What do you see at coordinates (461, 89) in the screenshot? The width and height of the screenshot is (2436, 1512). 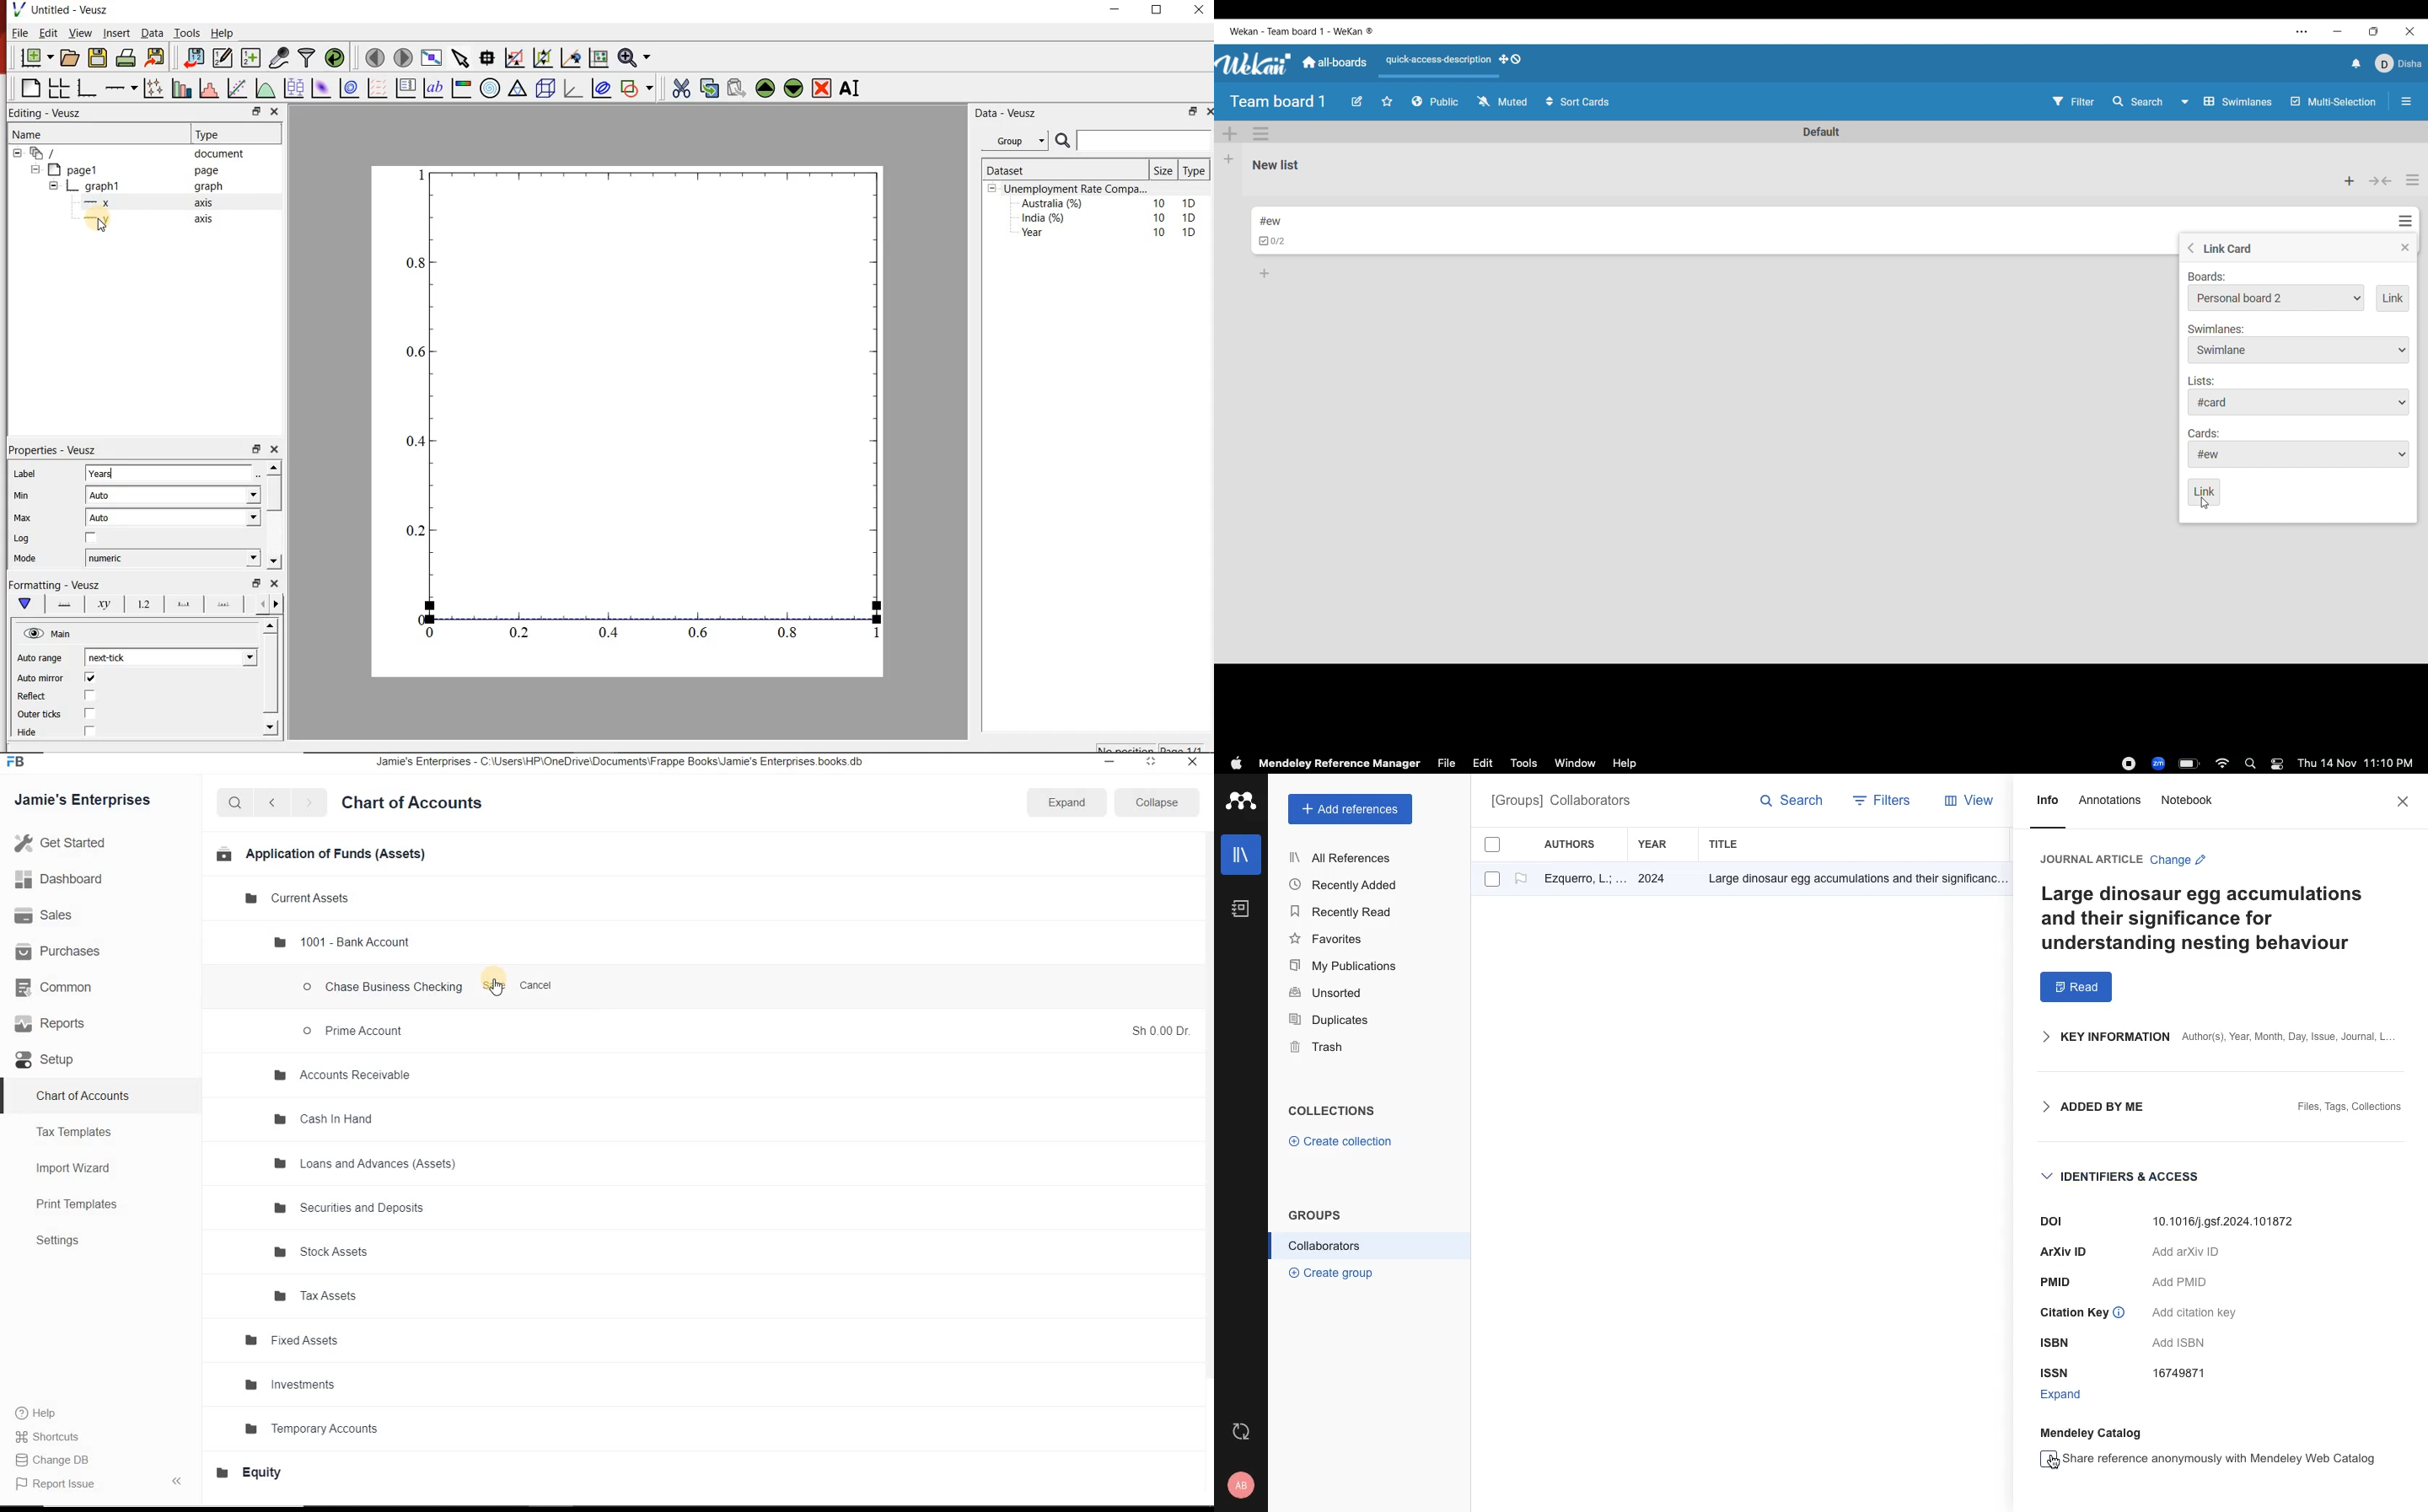 I see `image color bar` at bounding box center [461, 89].